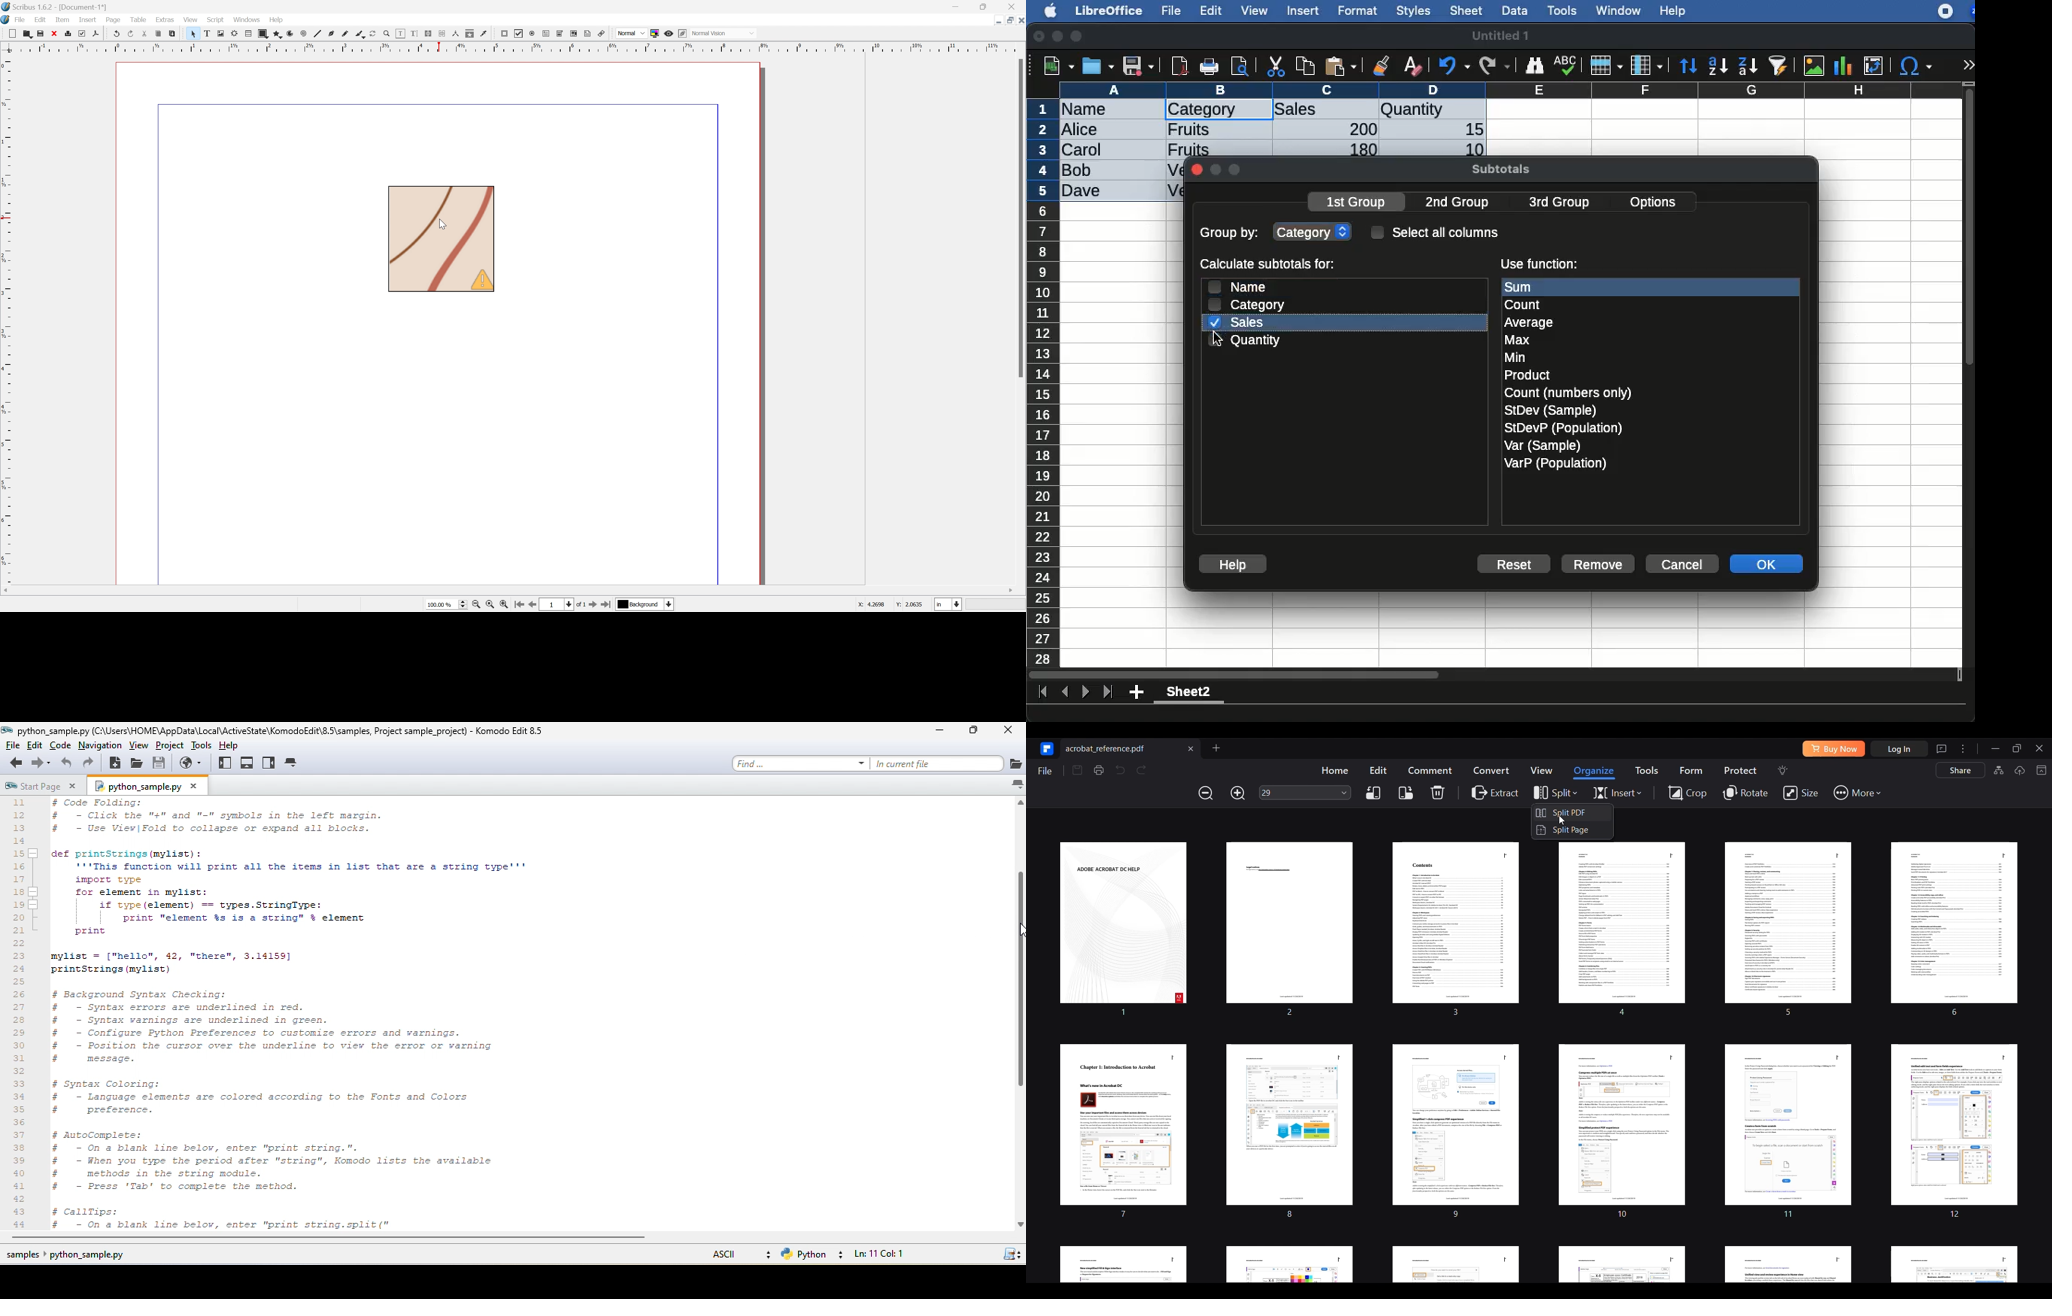  Describe the element at coordinates (218, 18) in the screenshot. I see `Script` at that location.